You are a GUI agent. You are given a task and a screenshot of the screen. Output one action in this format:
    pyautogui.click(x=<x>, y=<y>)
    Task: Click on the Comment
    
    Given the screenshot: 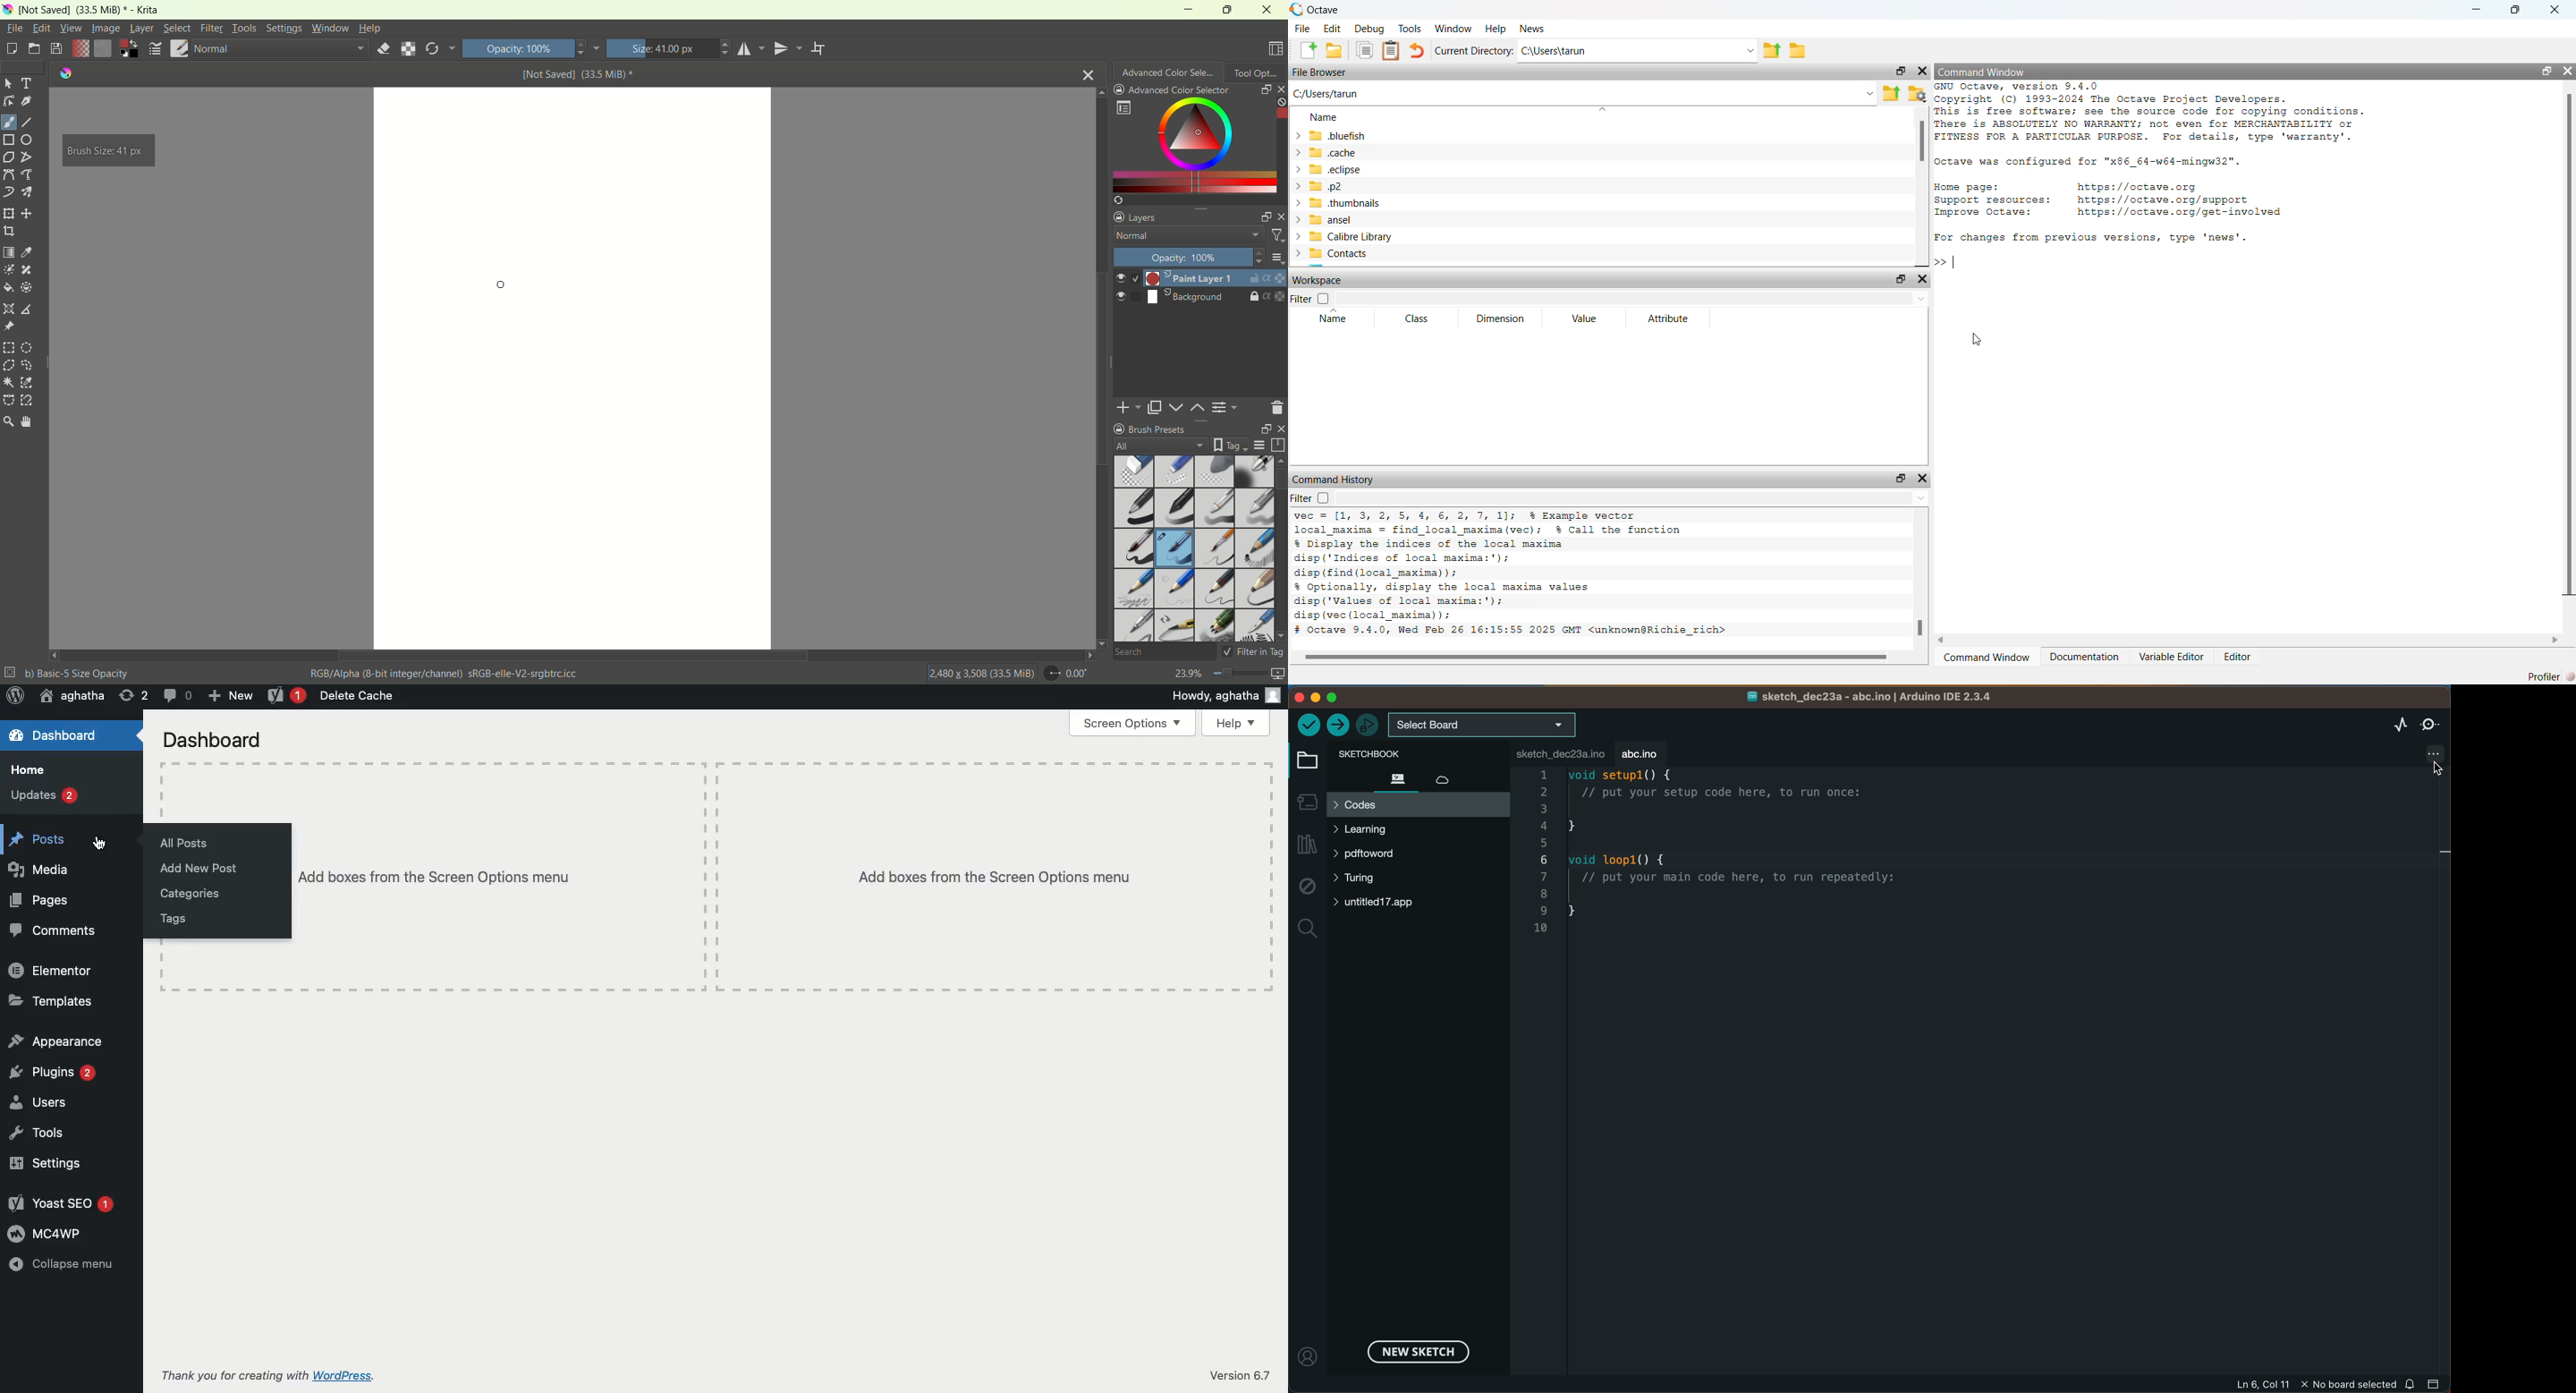 What is the action you would take?
    pyautogui.click(x=176, y=697)
    